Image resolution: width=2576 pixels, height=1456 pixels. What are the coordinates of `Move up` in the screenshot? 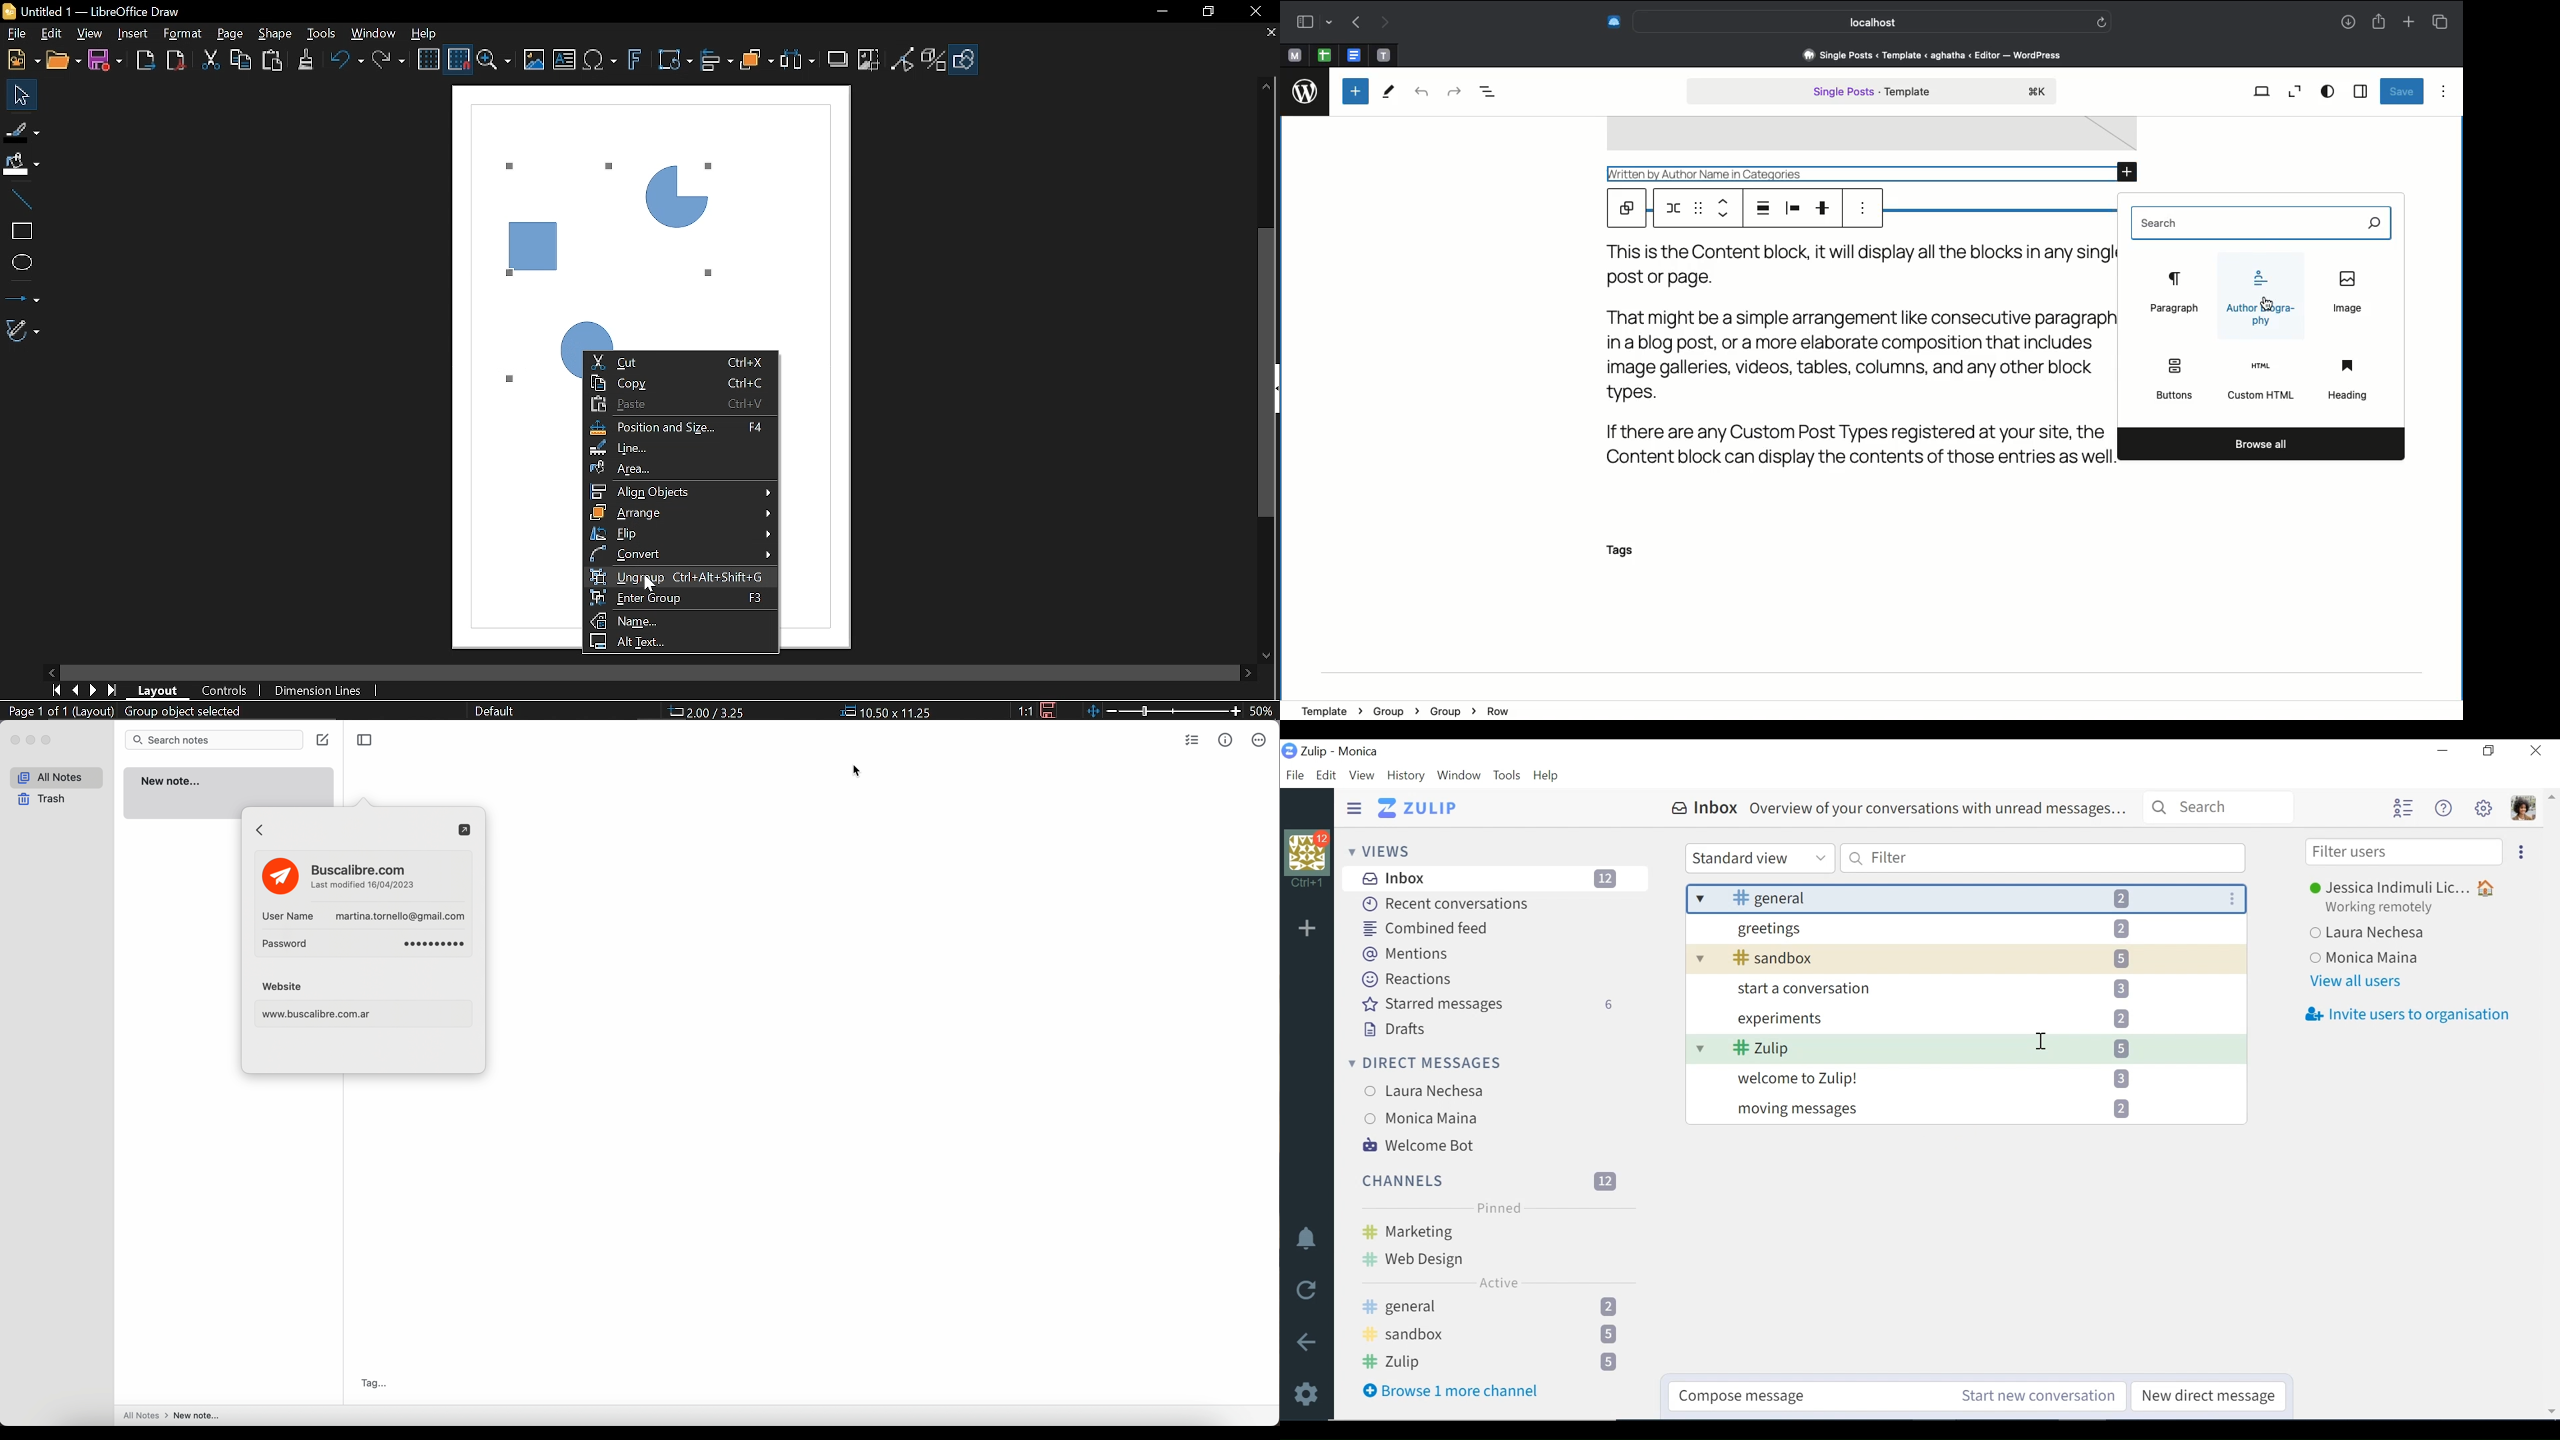 It's located at (1262, 85).